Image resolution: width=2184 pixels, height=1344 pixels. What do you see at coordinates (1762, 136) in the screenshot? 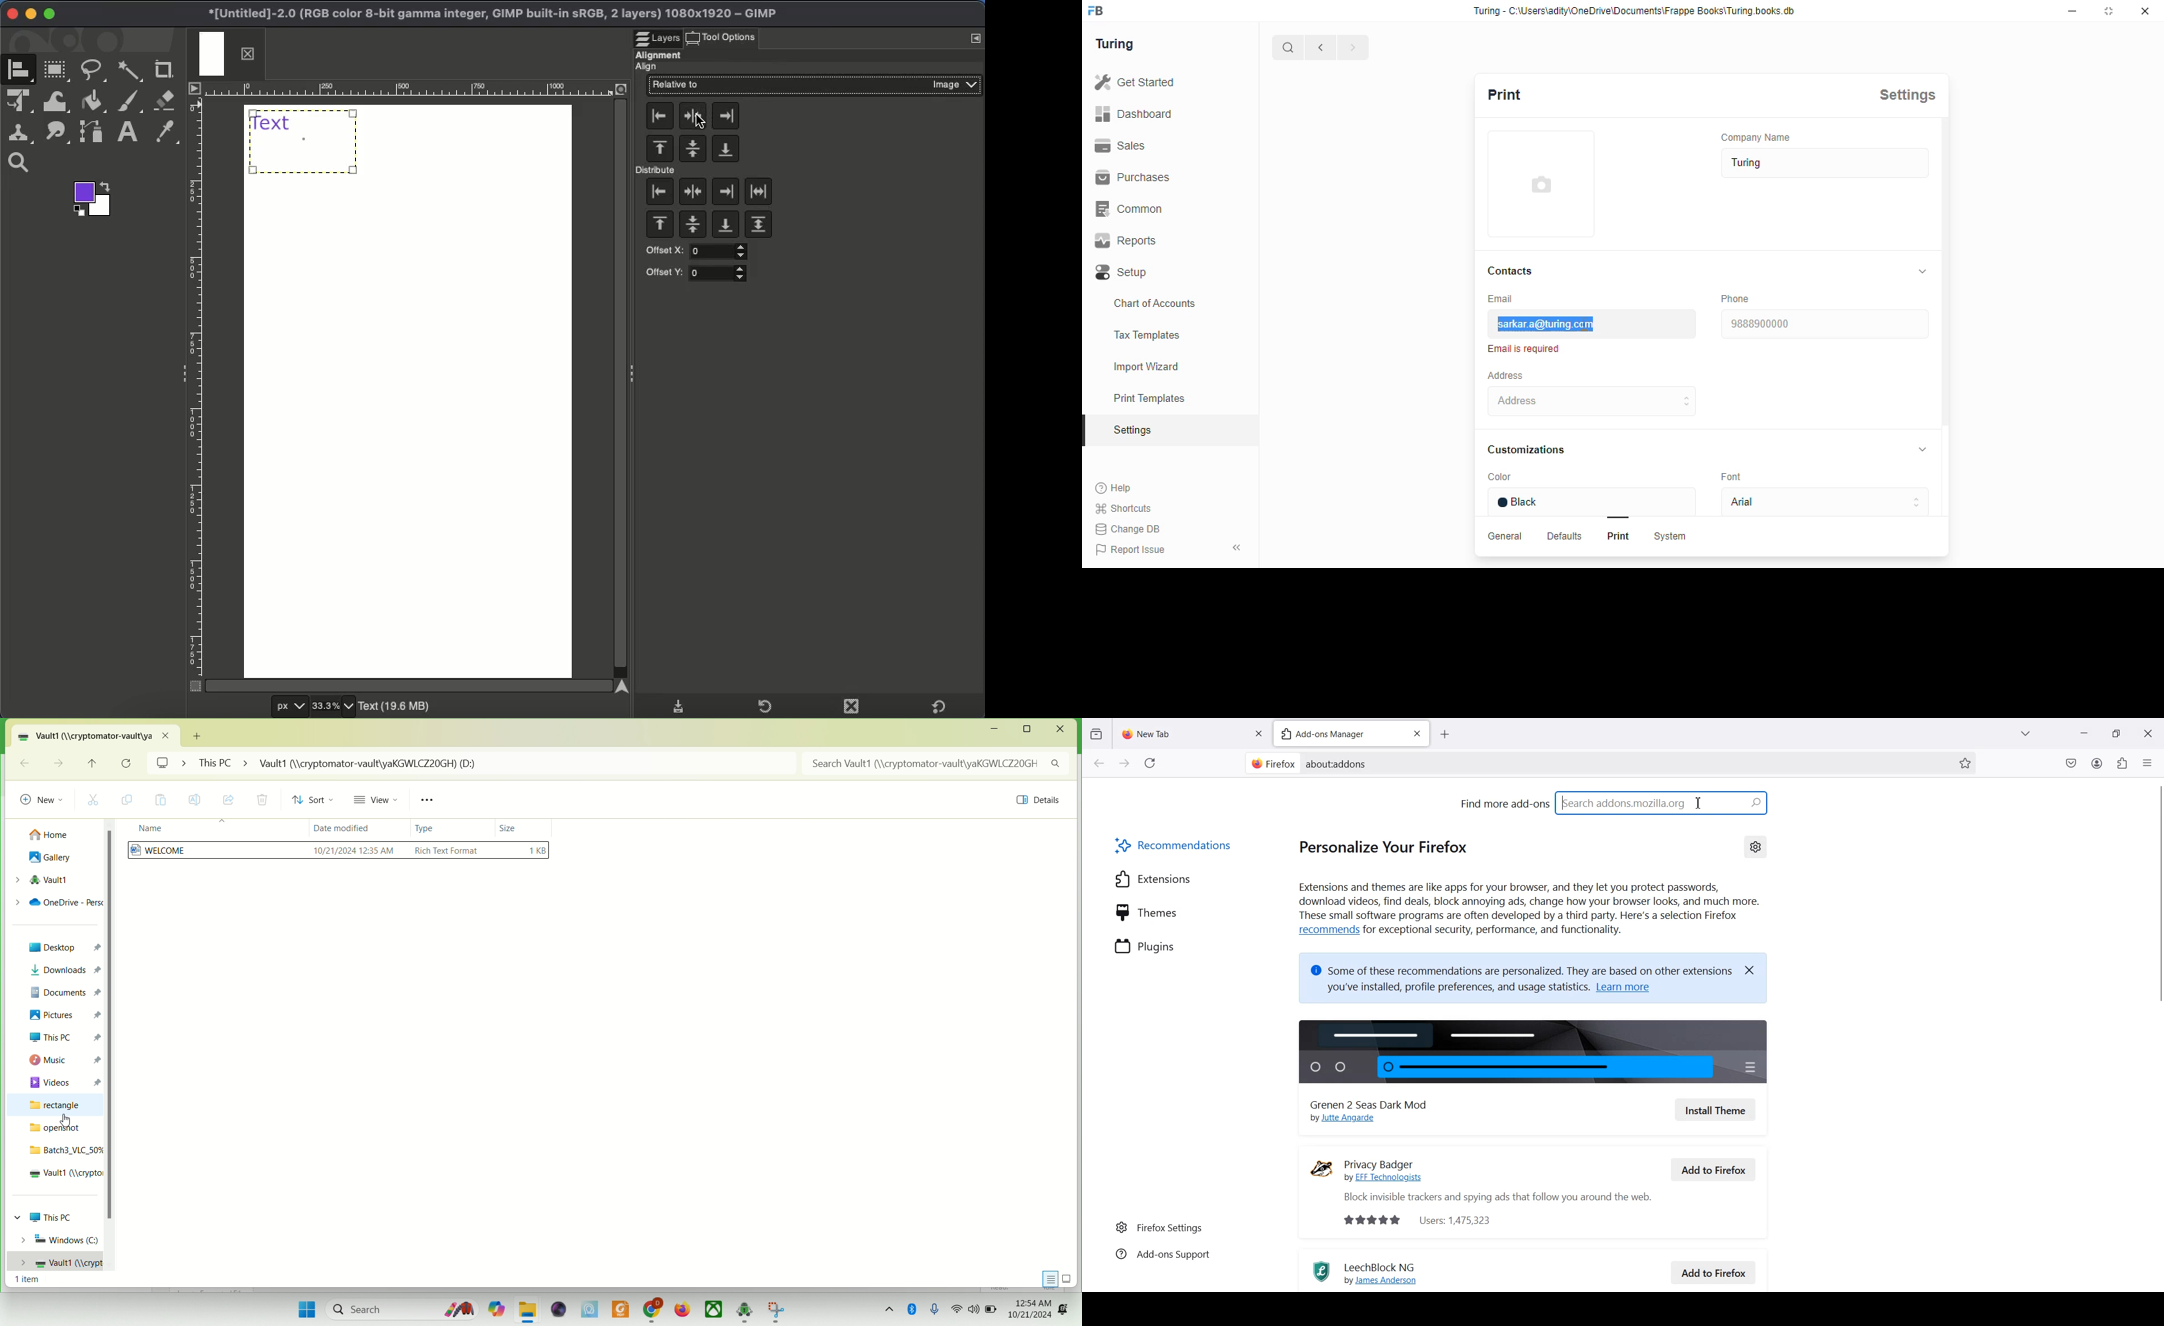
I see `‘Company Name` at bounding box center [1762, 136].